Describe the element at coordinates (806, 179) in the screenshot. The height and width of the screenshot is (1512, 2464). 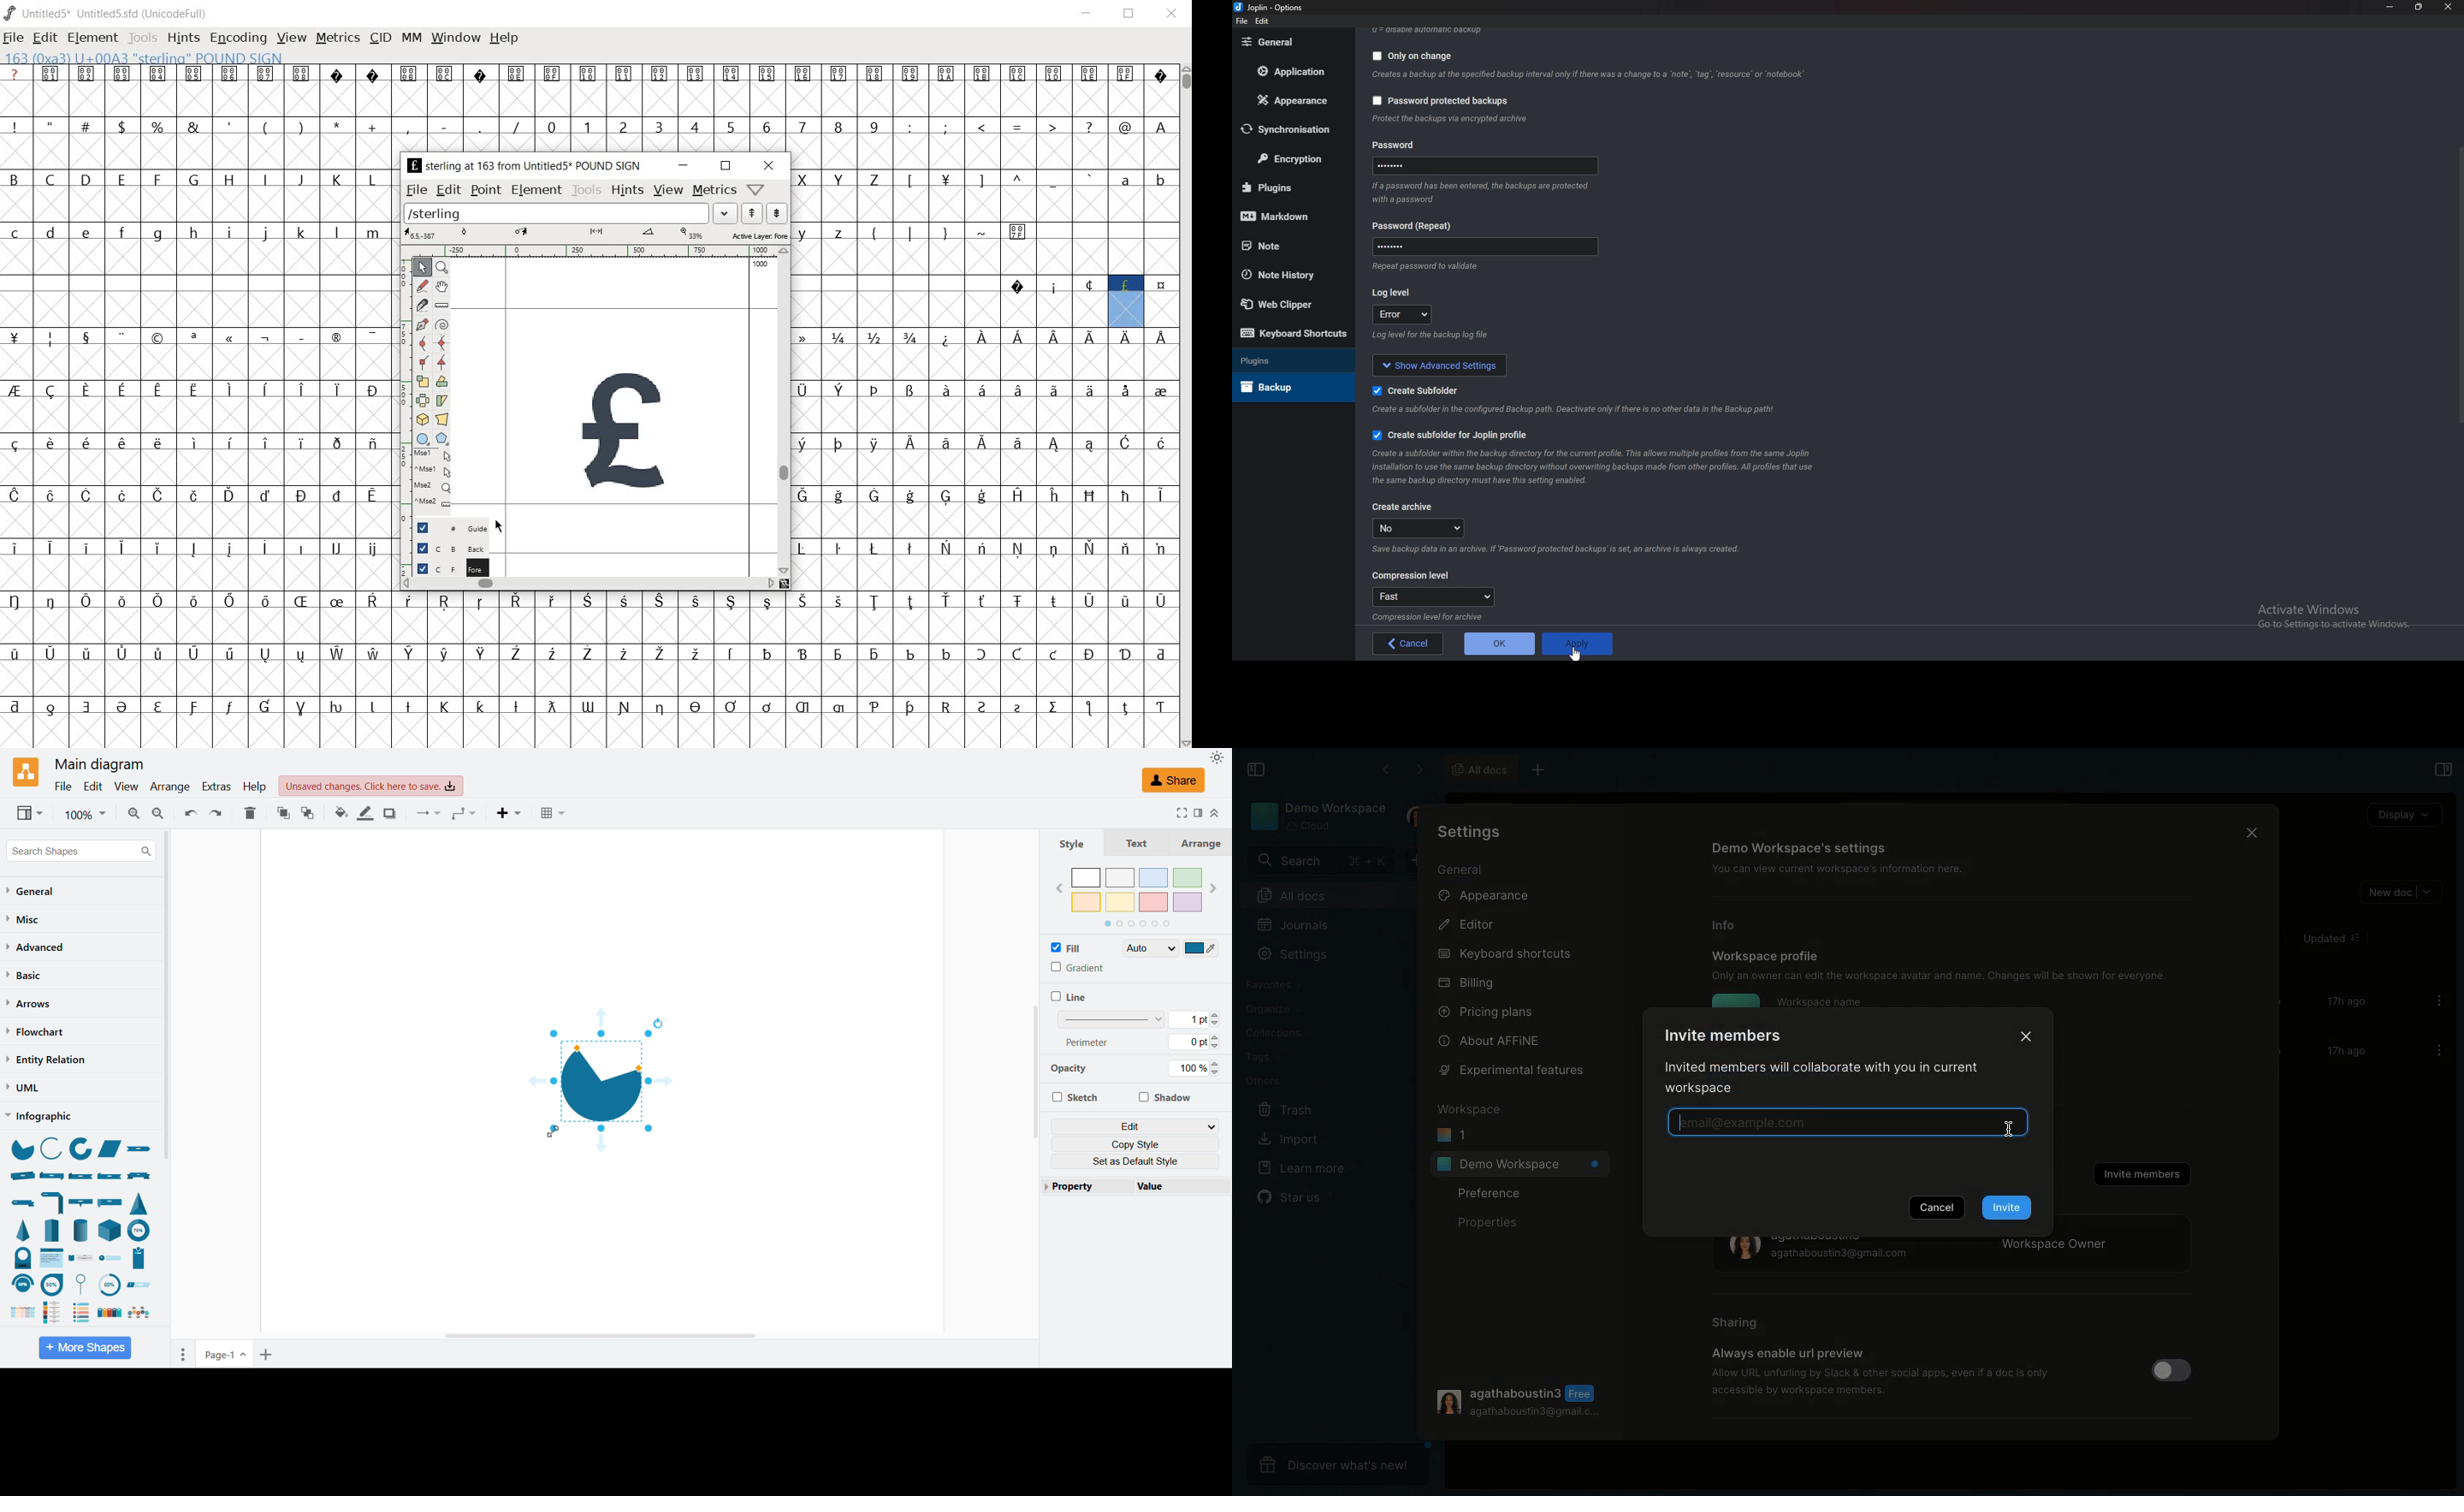
I see `X` at that location.